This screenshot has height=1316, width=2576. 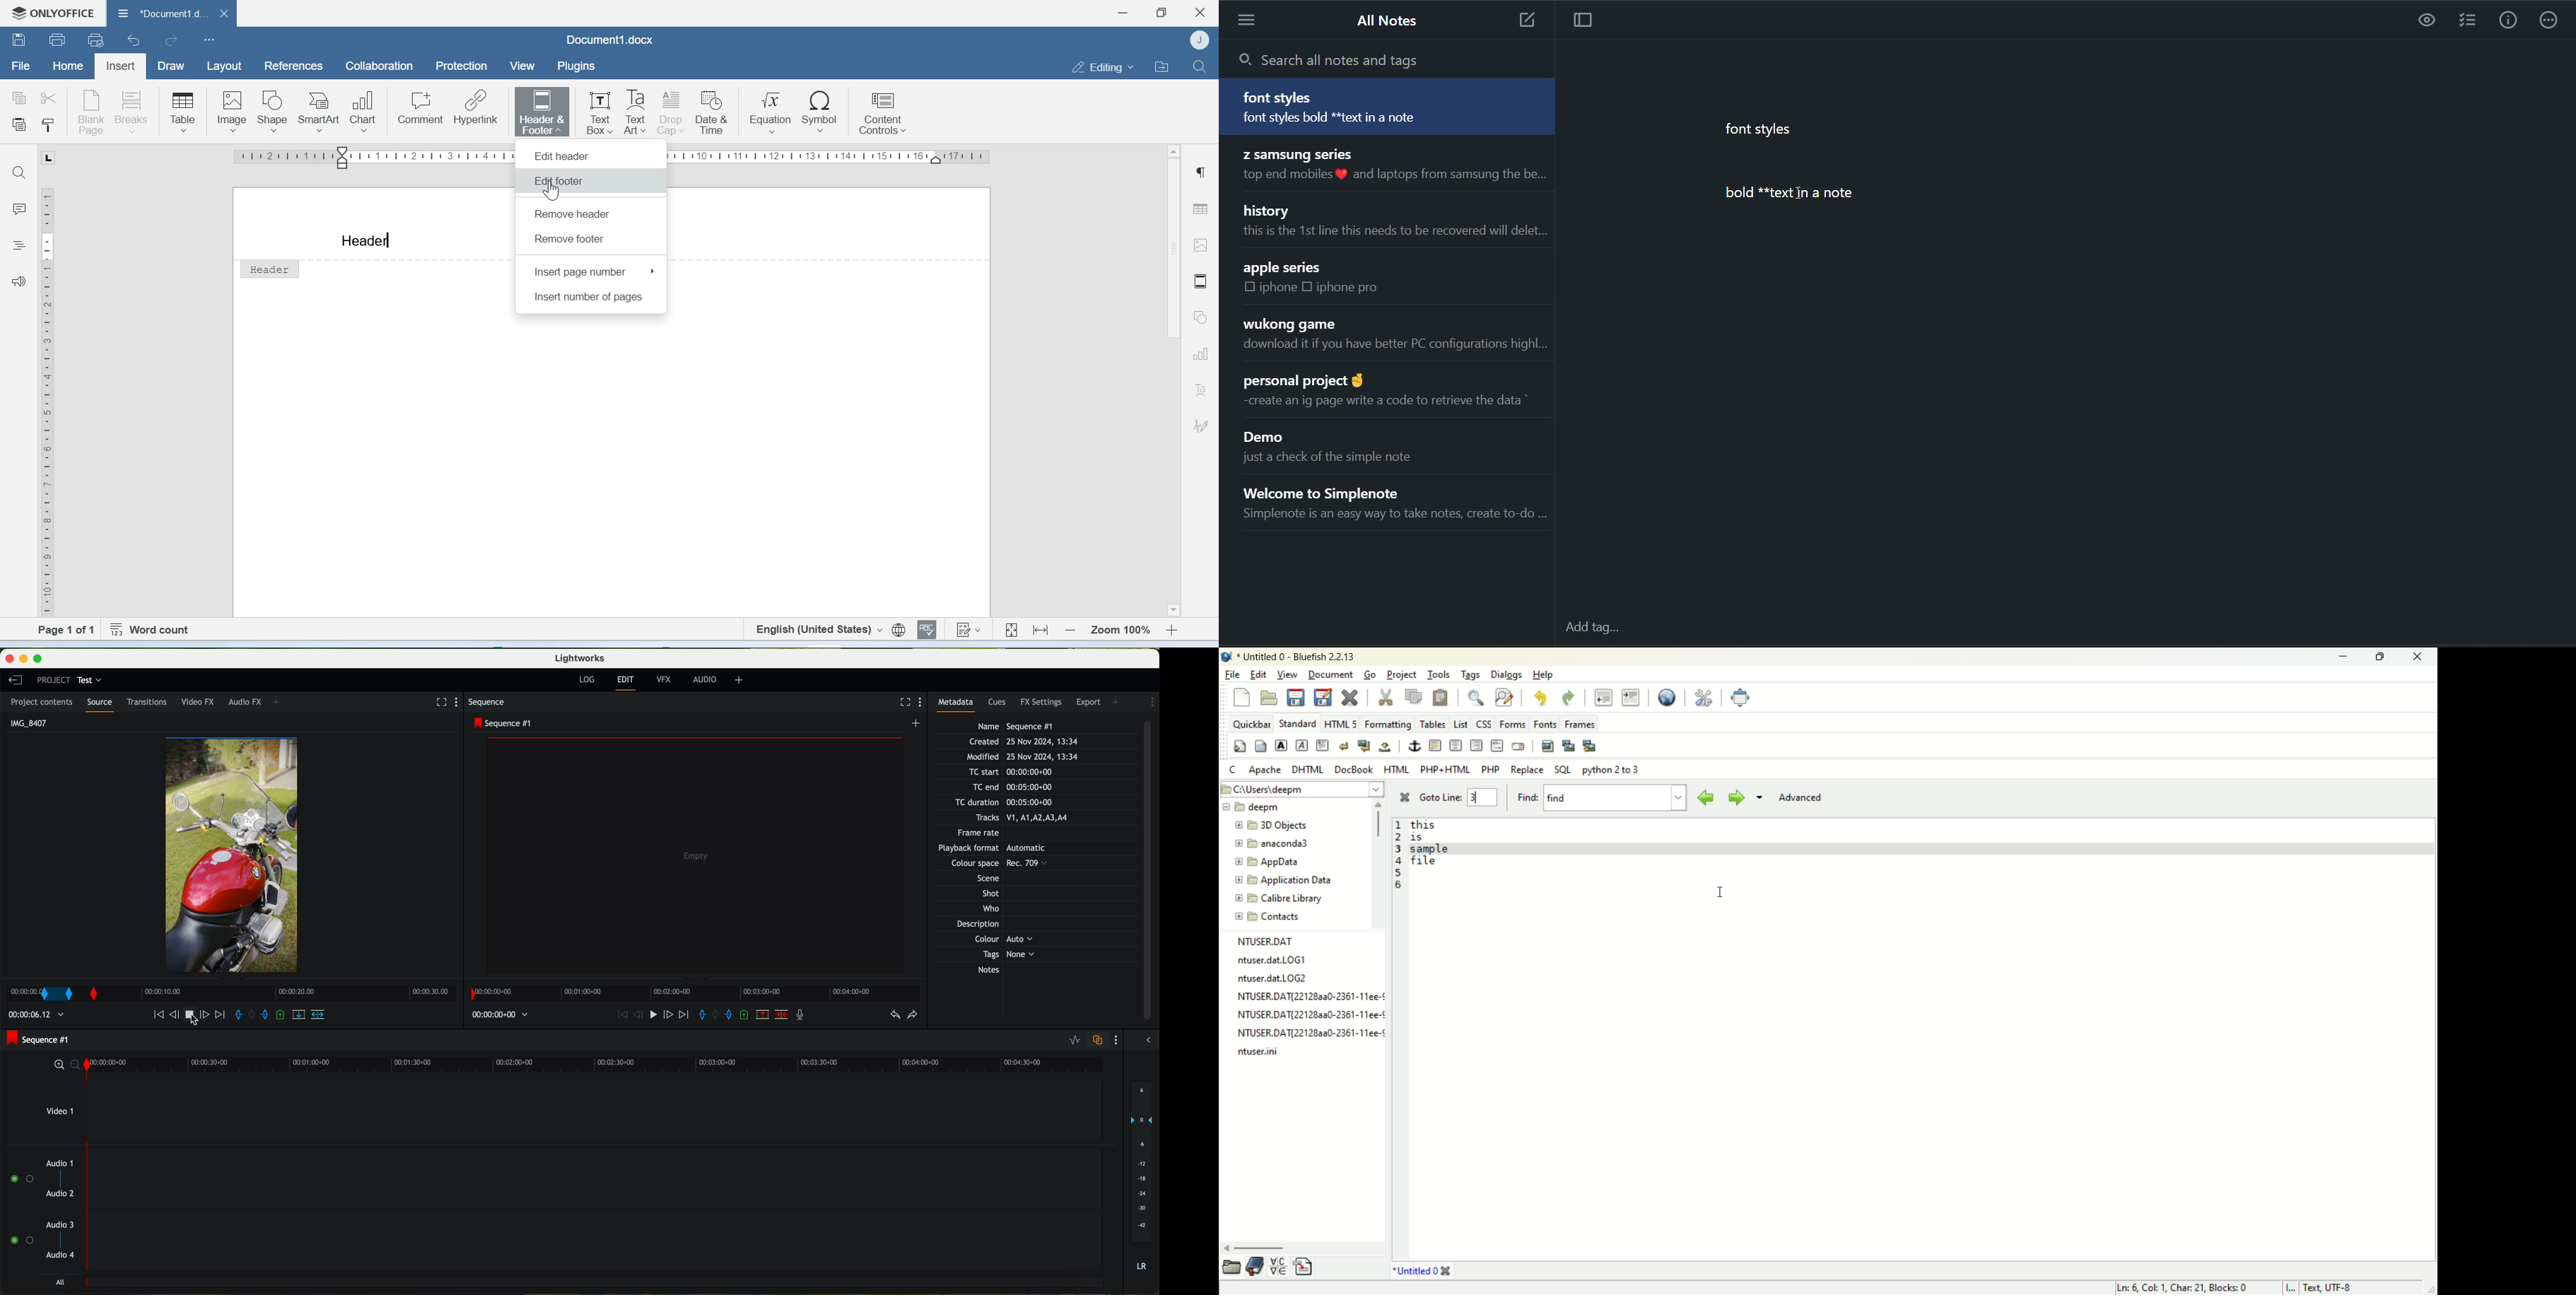 I want to click on References, so click(x=291, y=65).